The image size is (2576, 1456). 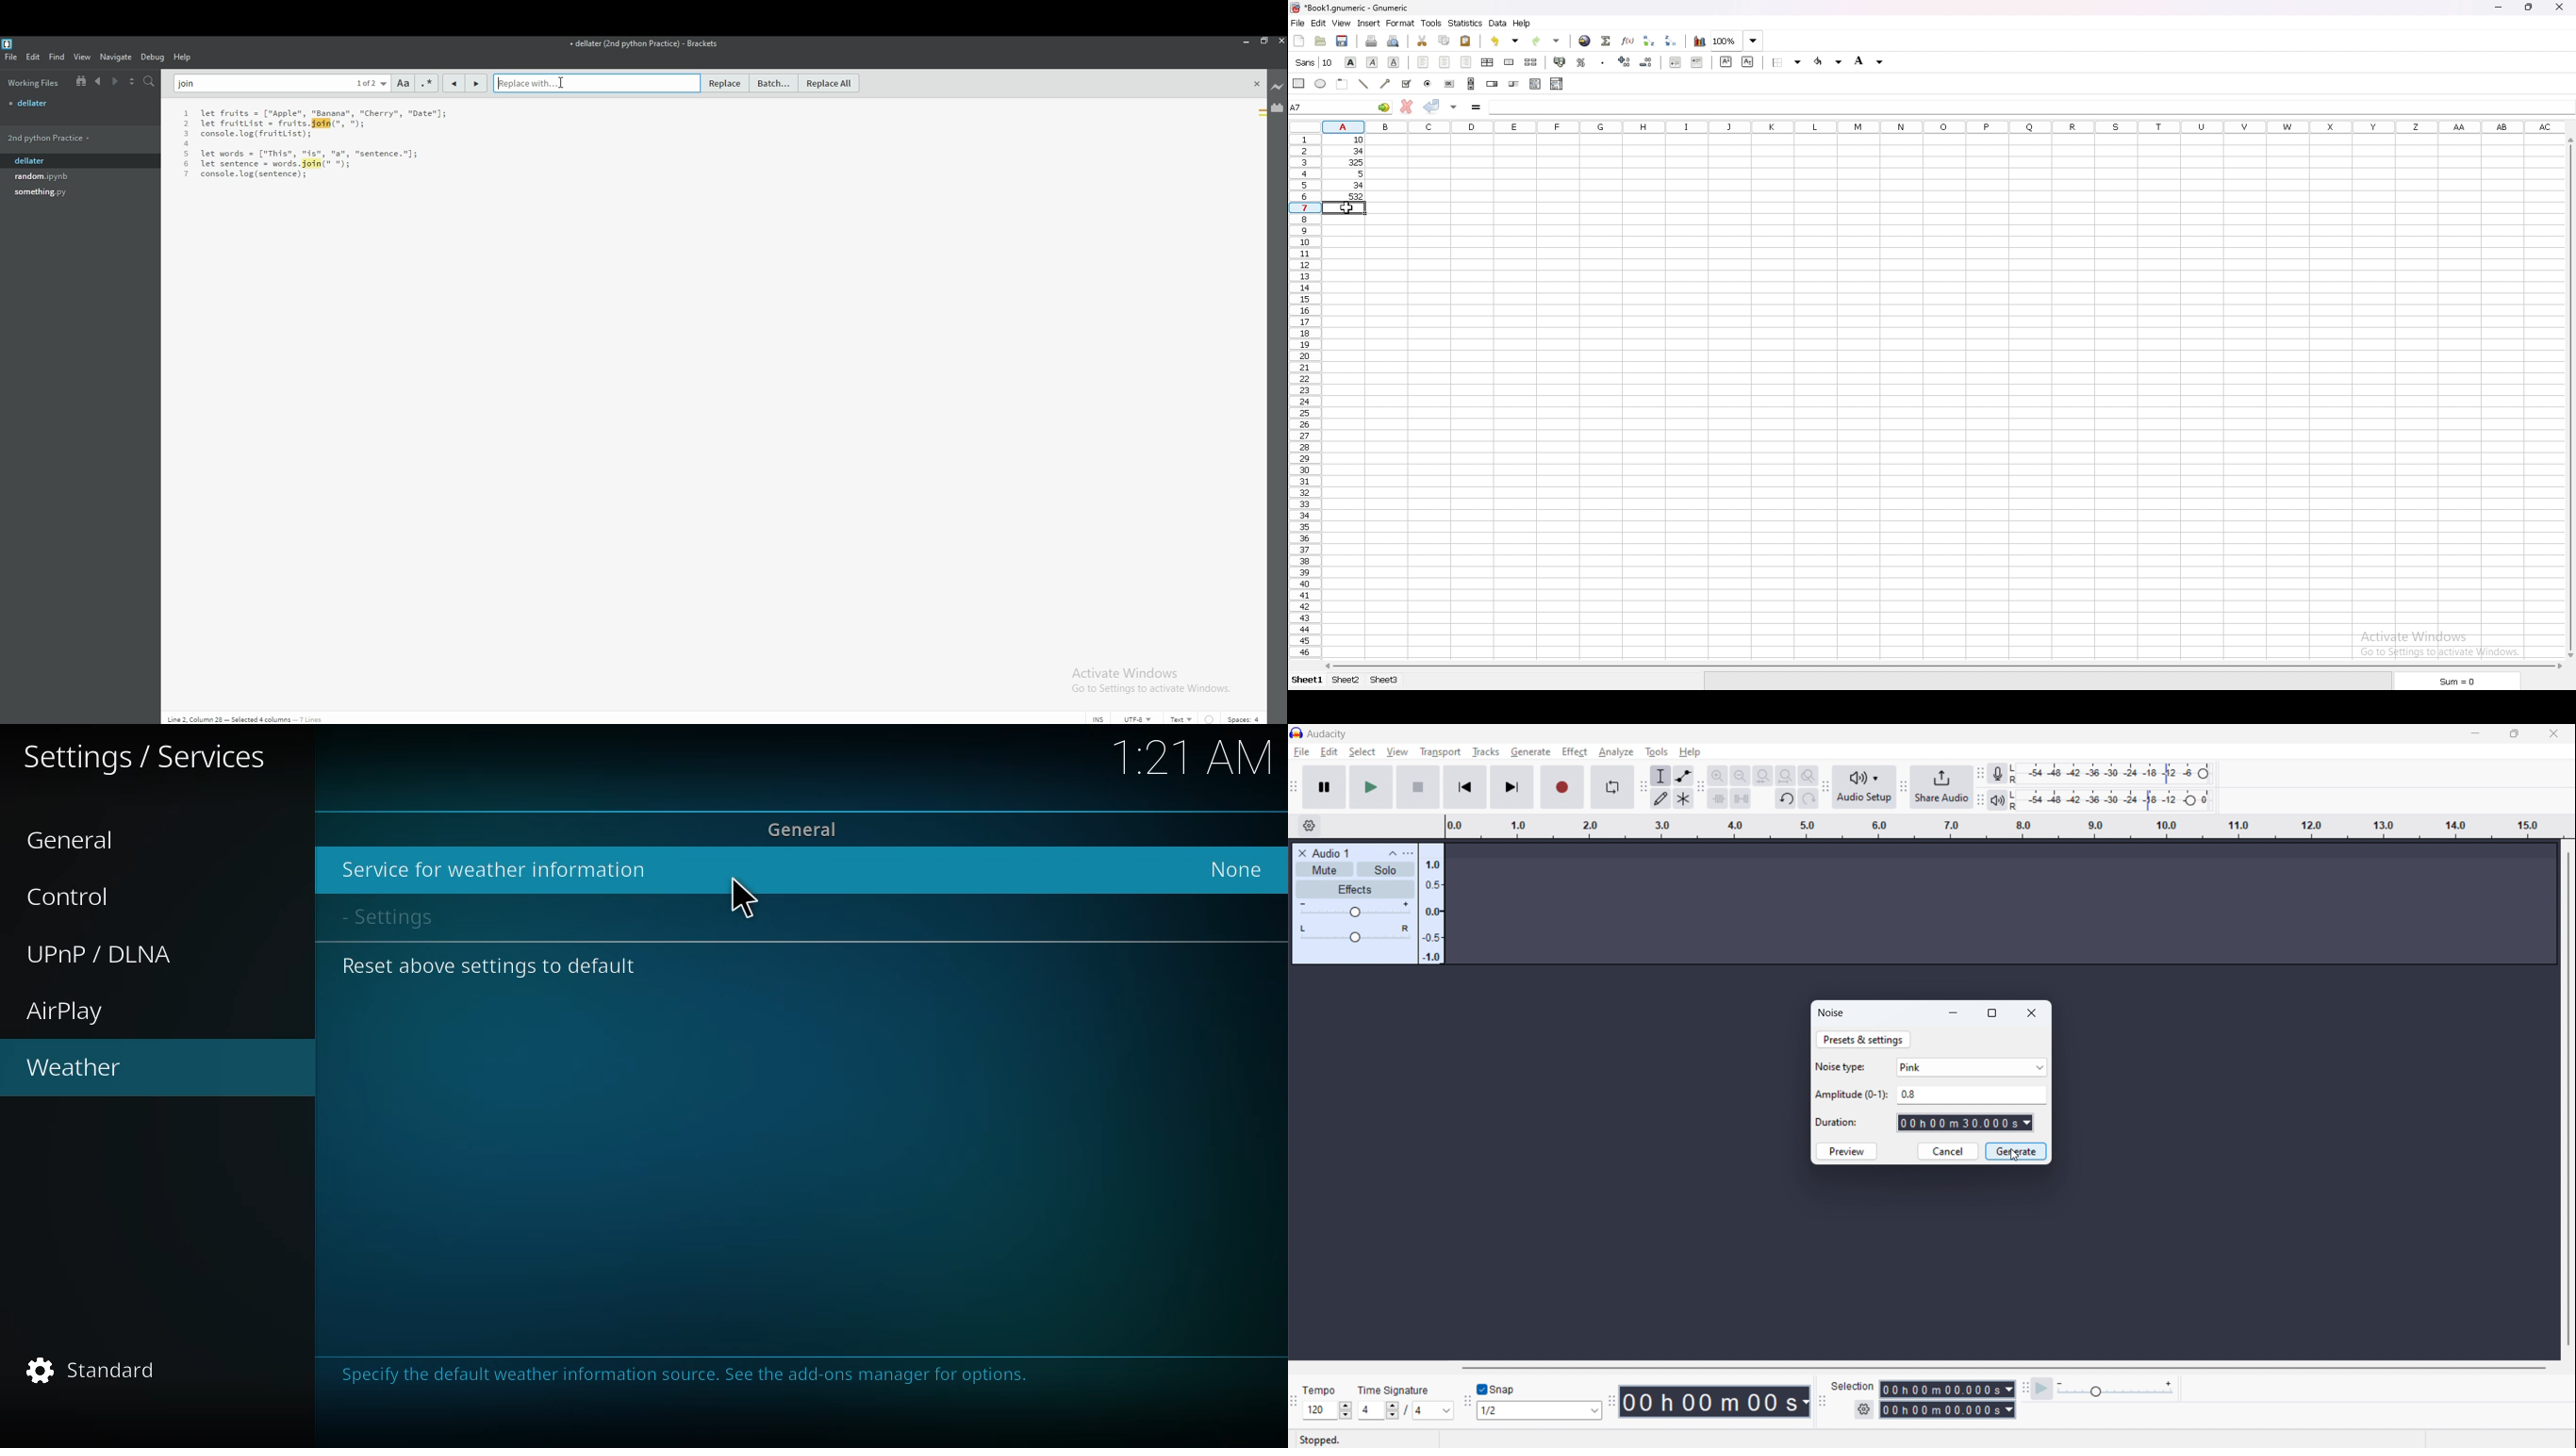 What do you see at coordinates (1690, 752) in the screenshot?
I see `help` at bounding box center [1690, 752].